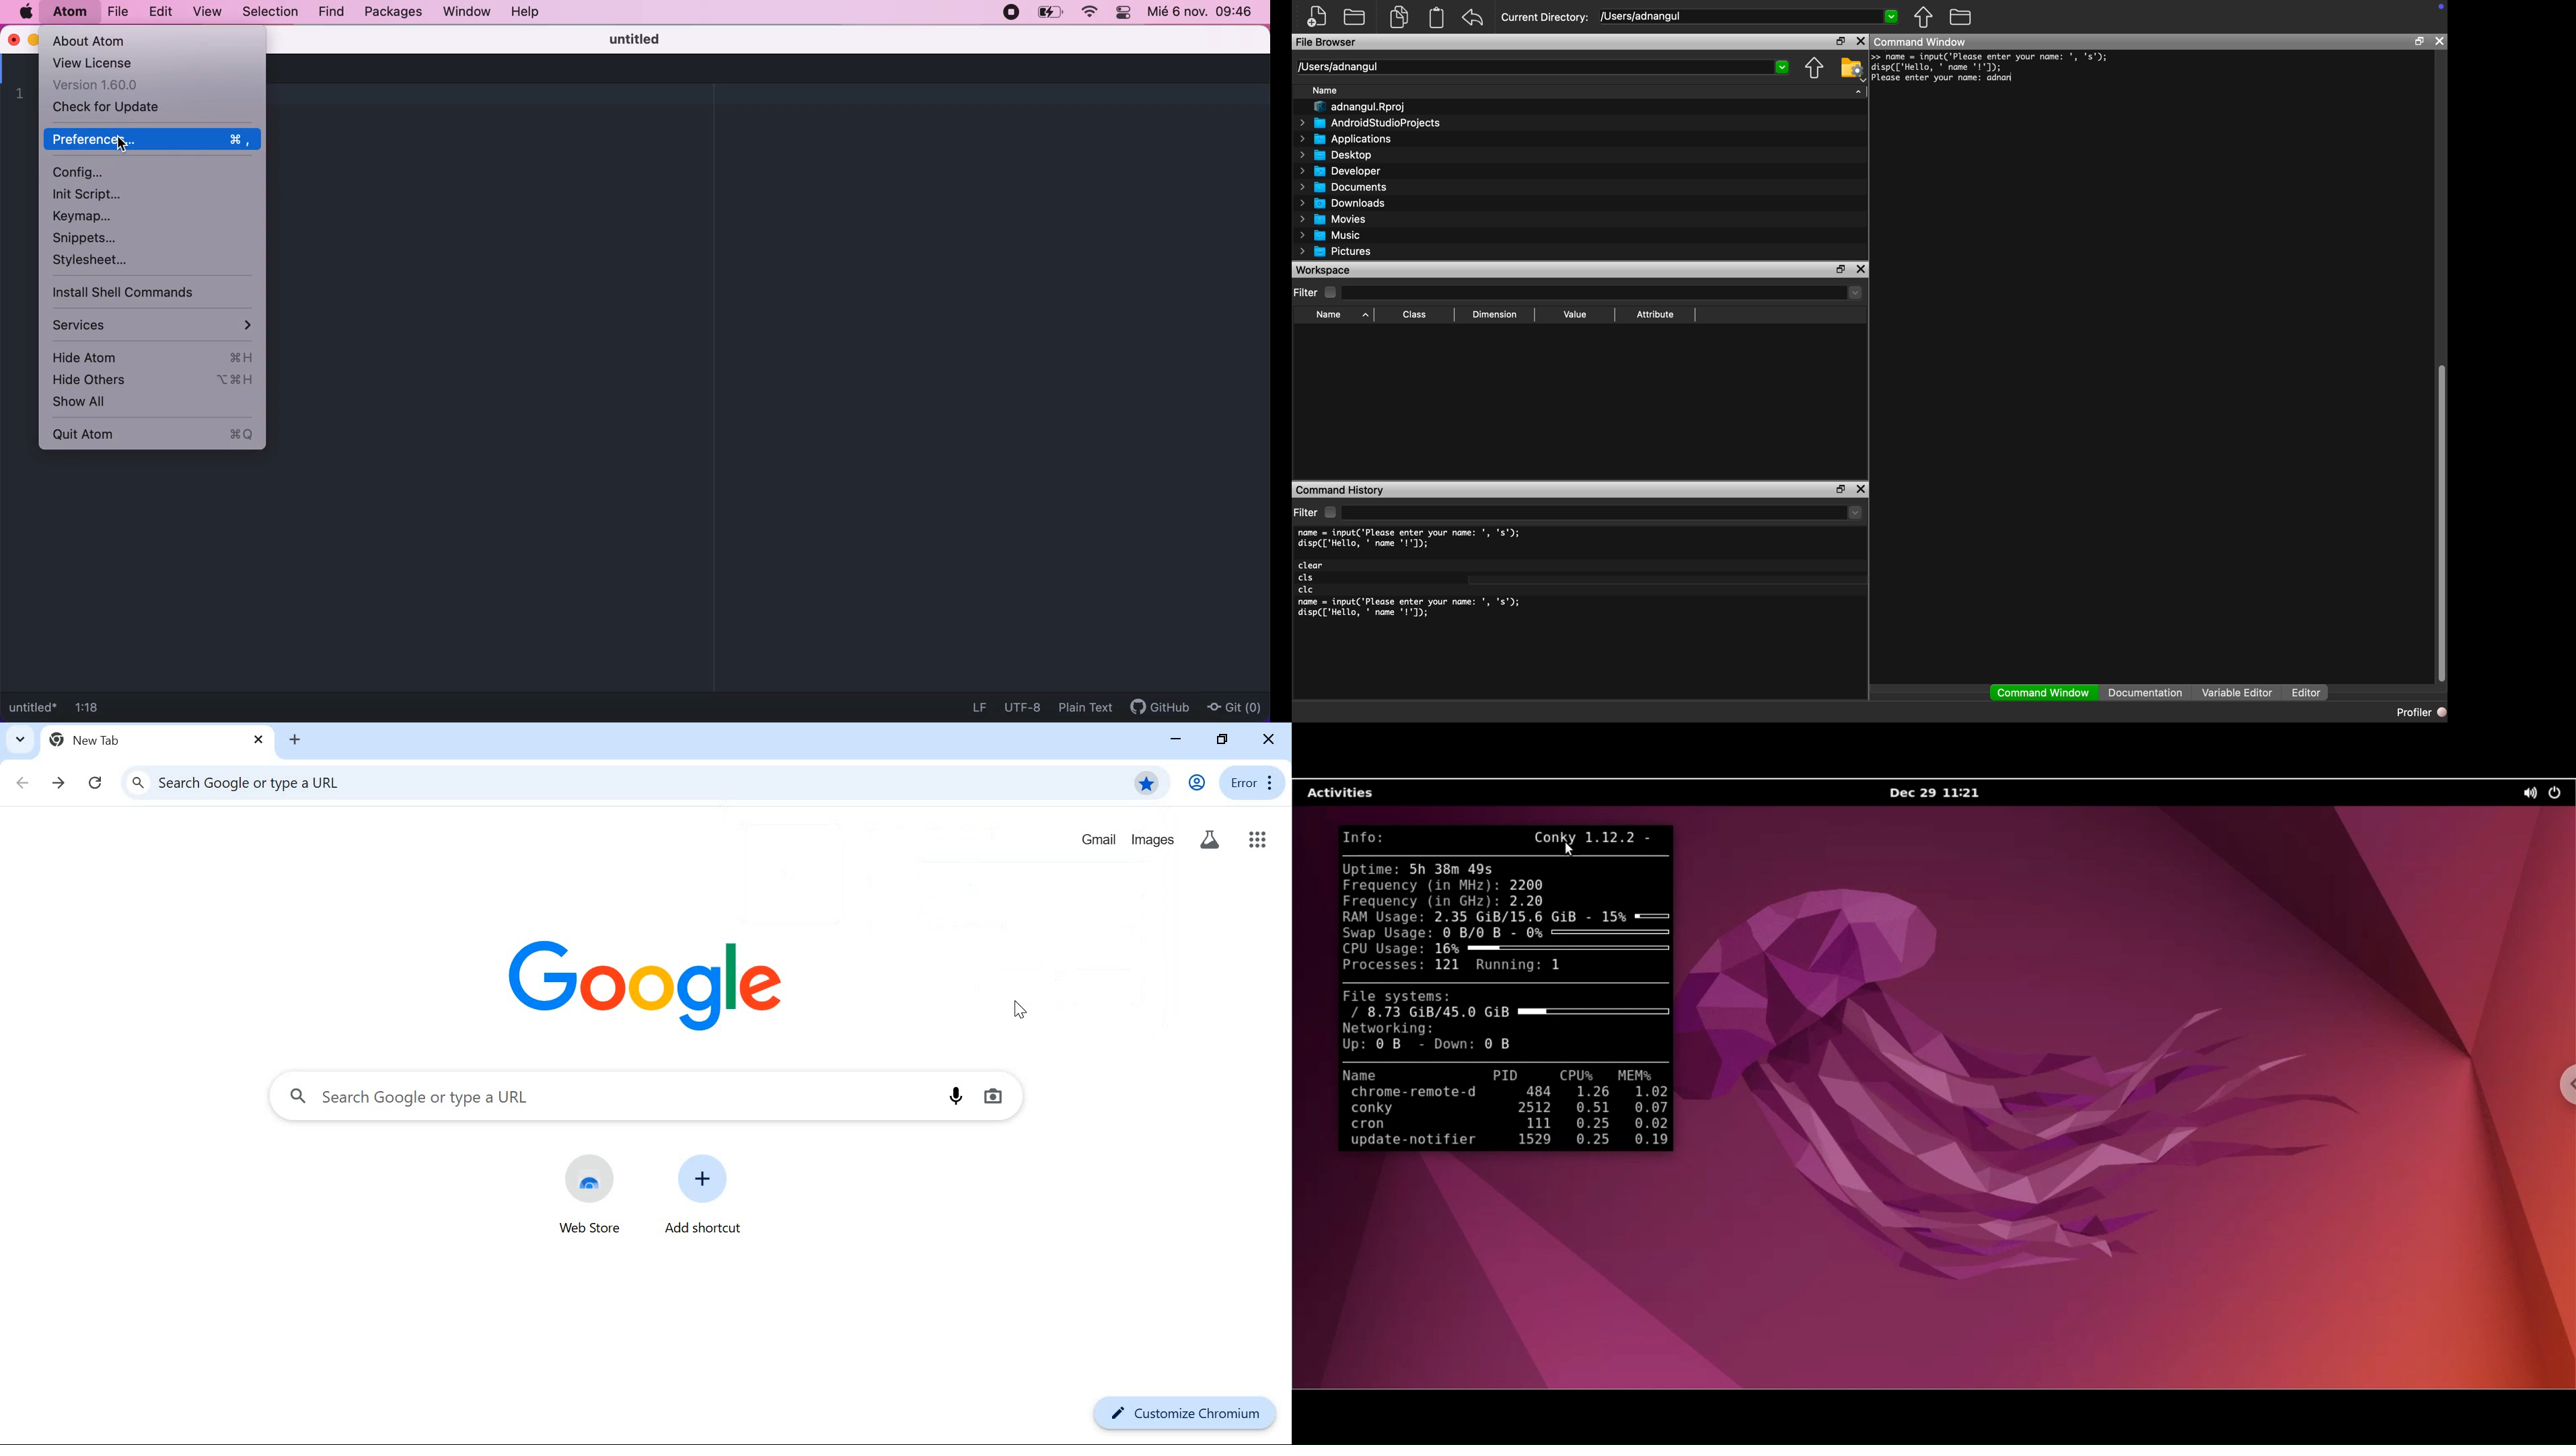  Describe the element at coordinates (1327, 42) in the screenshot. I see `File Browser` at that location.